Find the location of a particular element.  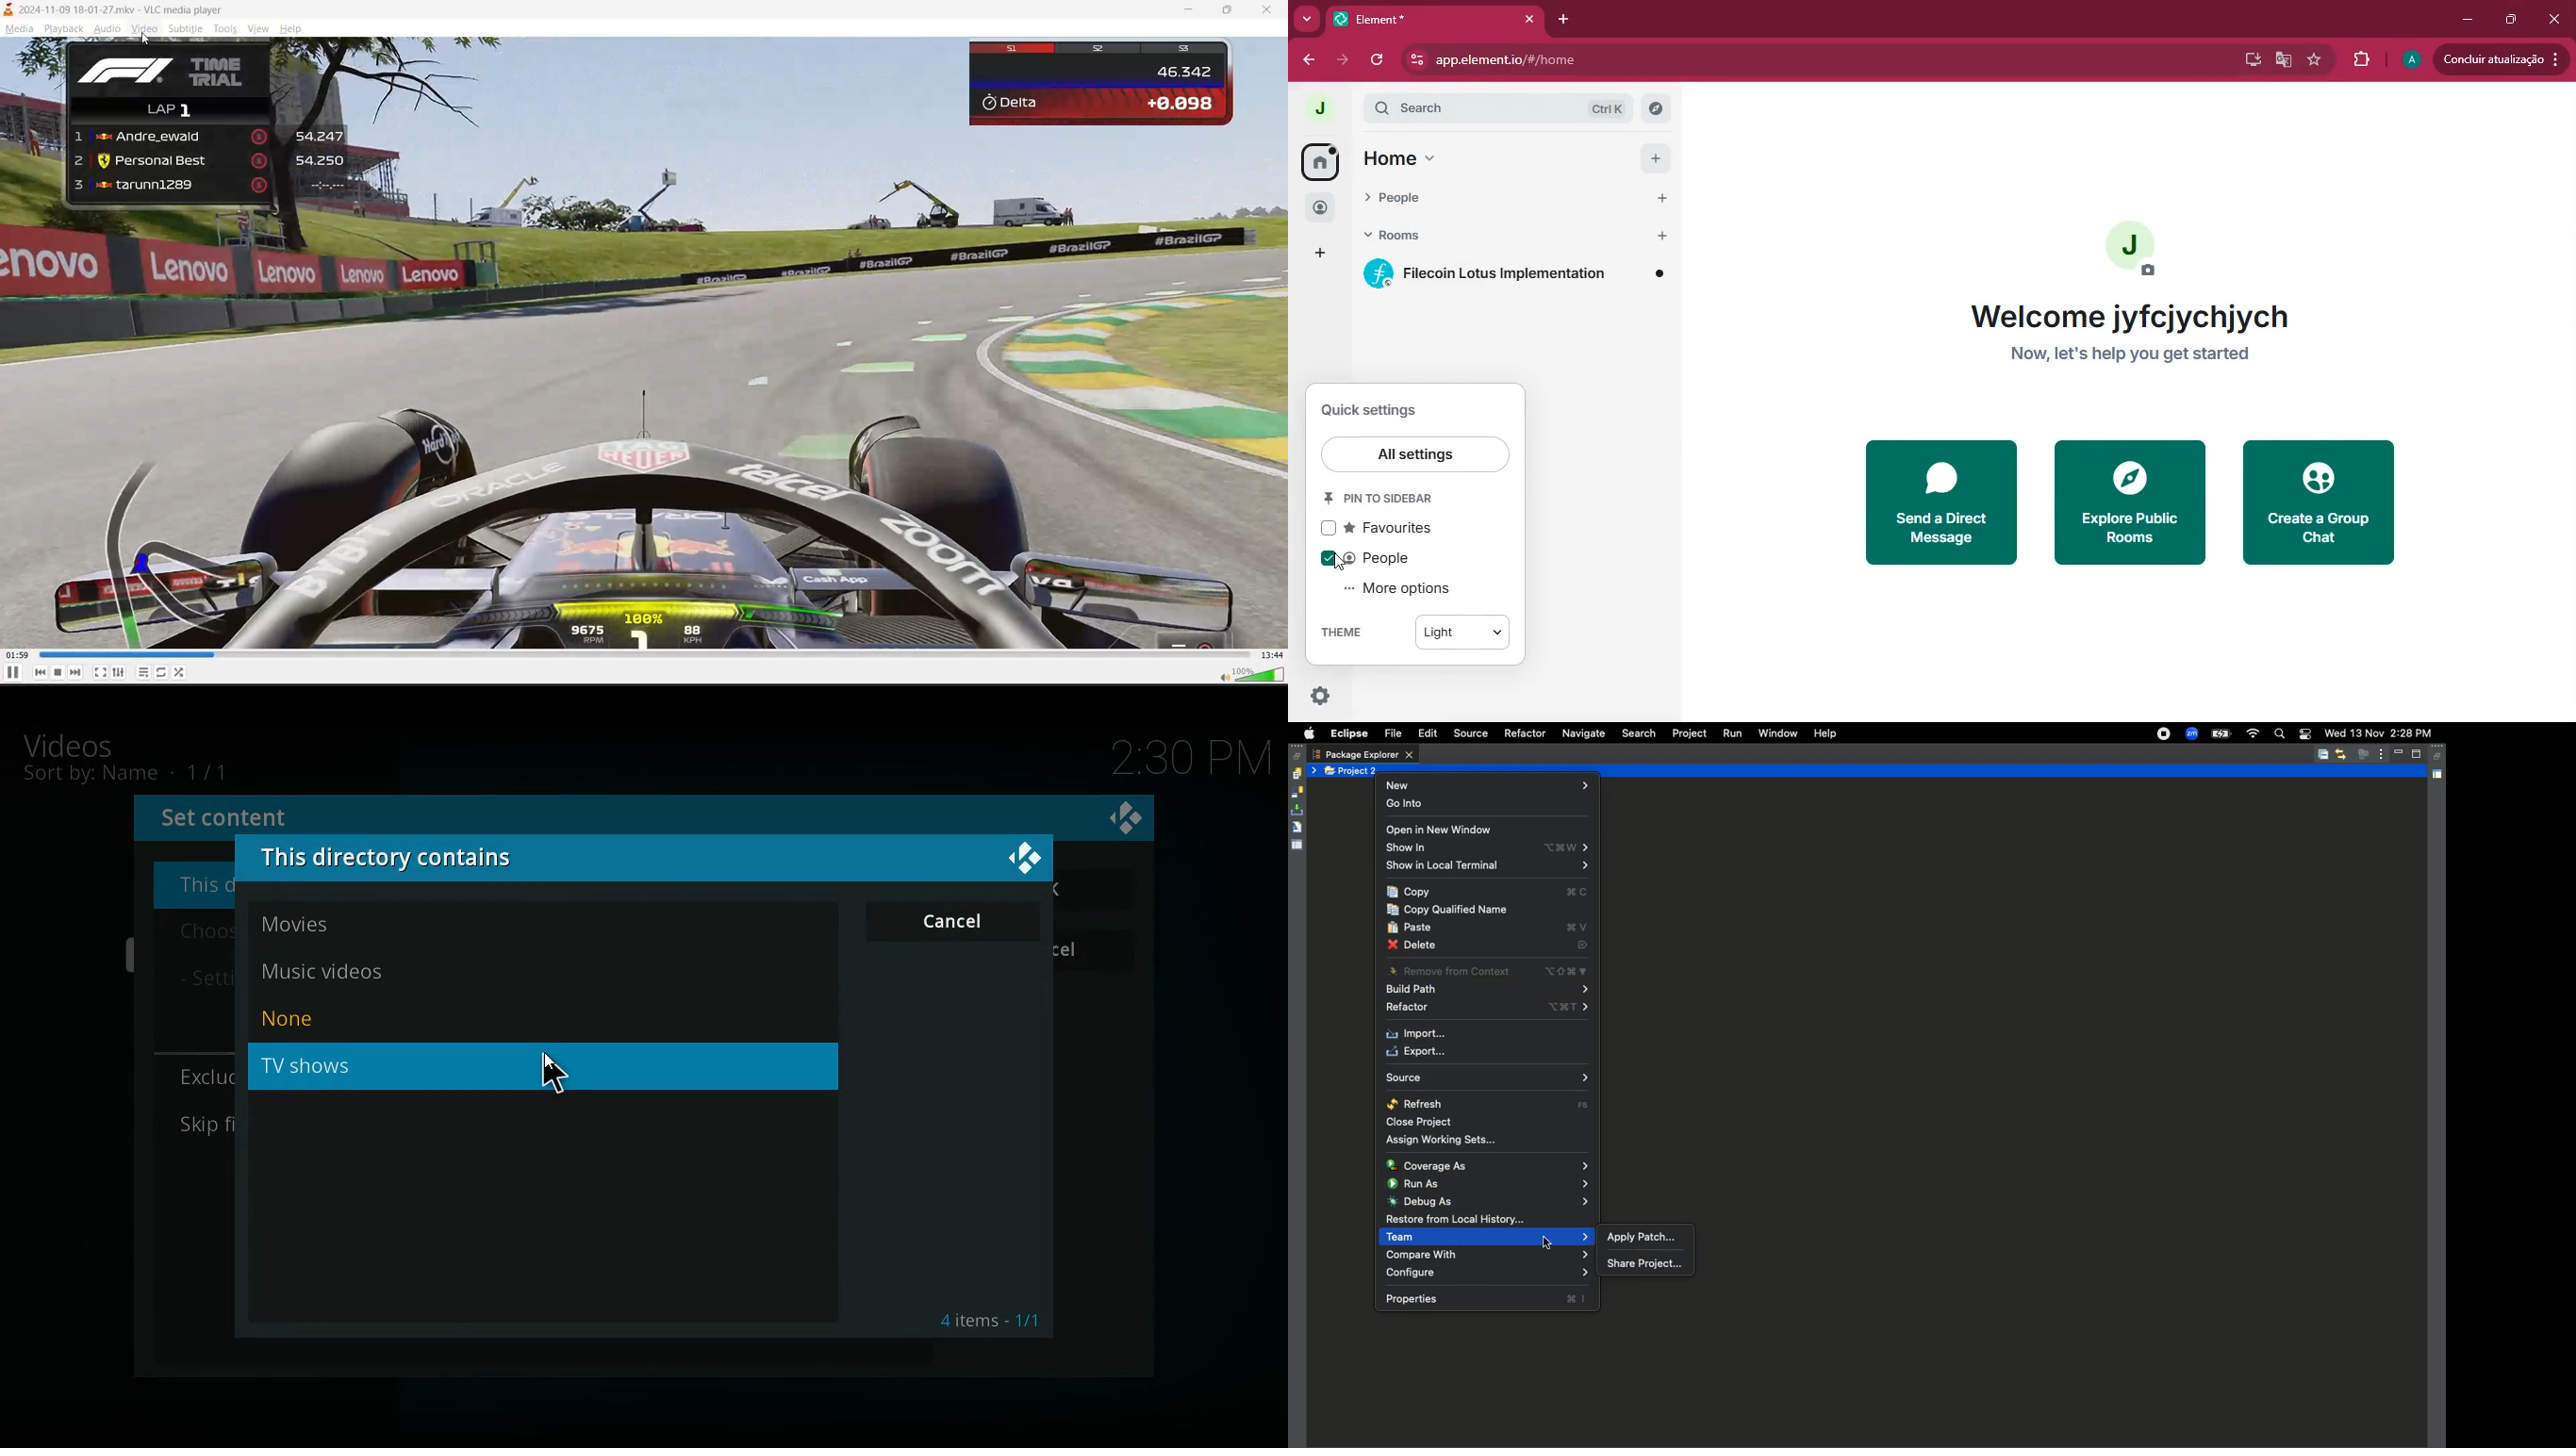

home is located at coordinates (1321, 164).